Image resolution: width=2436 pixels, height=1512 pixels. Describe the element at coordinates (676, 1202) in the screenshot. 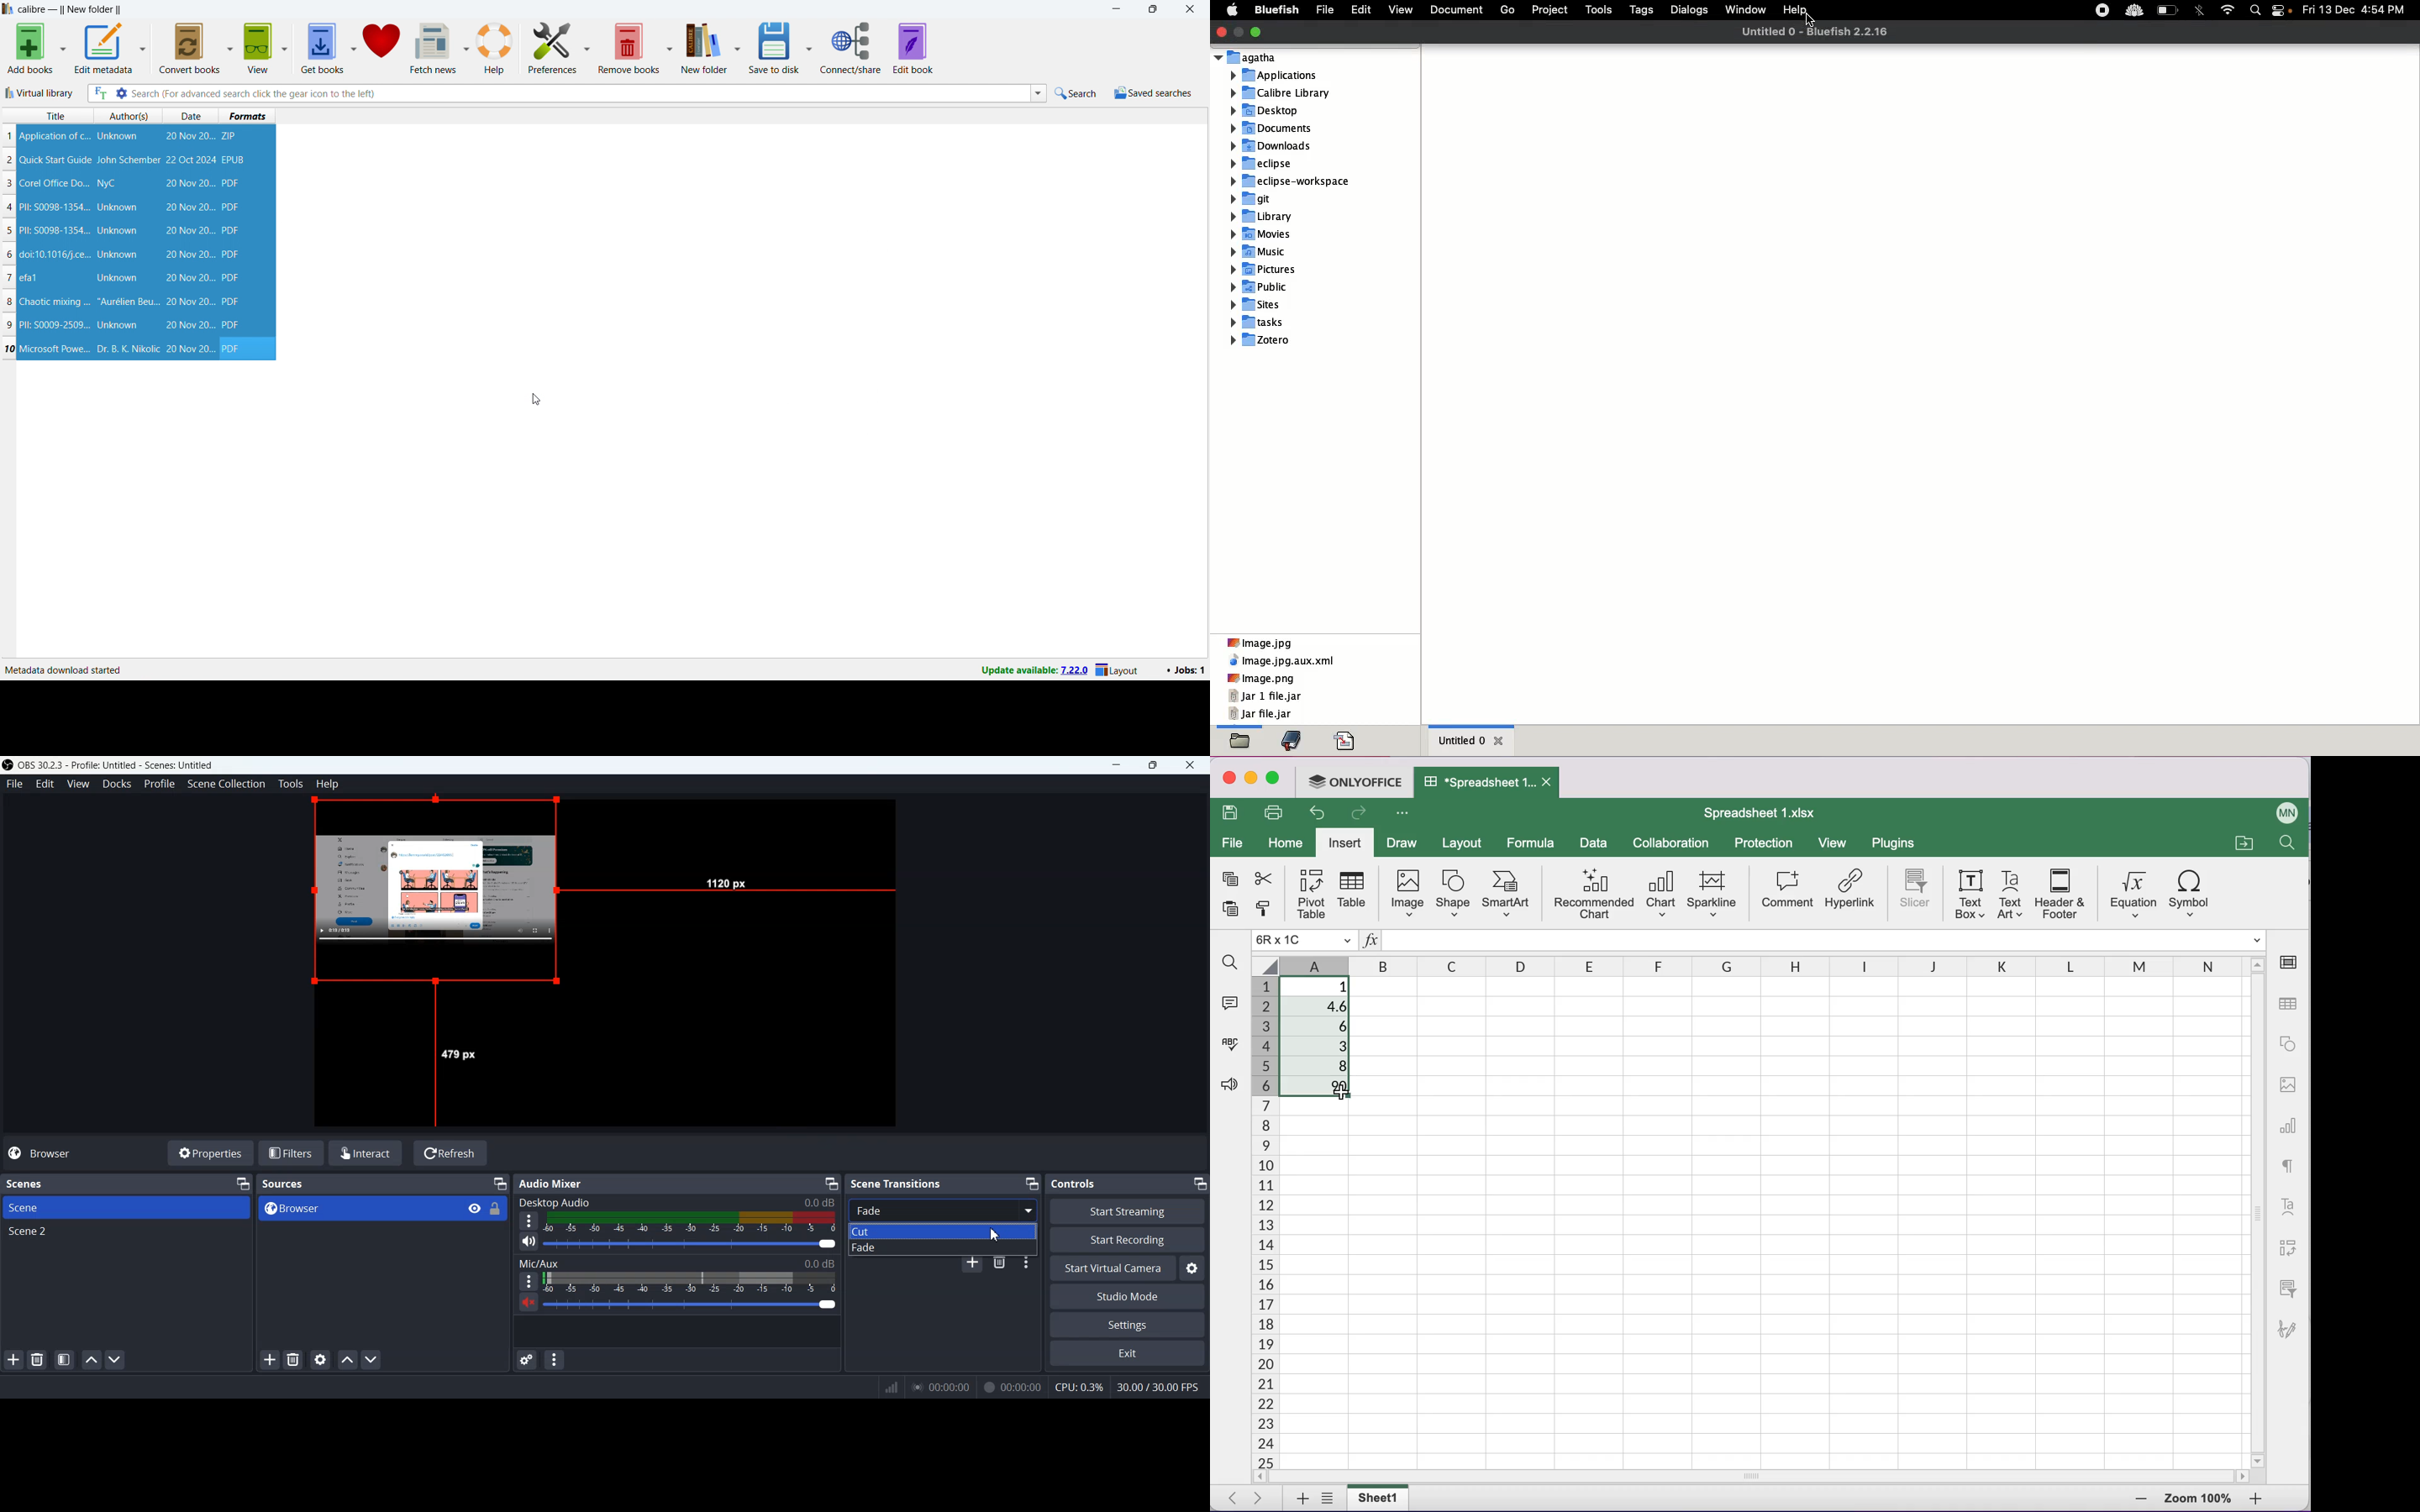

I see `Text` at that location.